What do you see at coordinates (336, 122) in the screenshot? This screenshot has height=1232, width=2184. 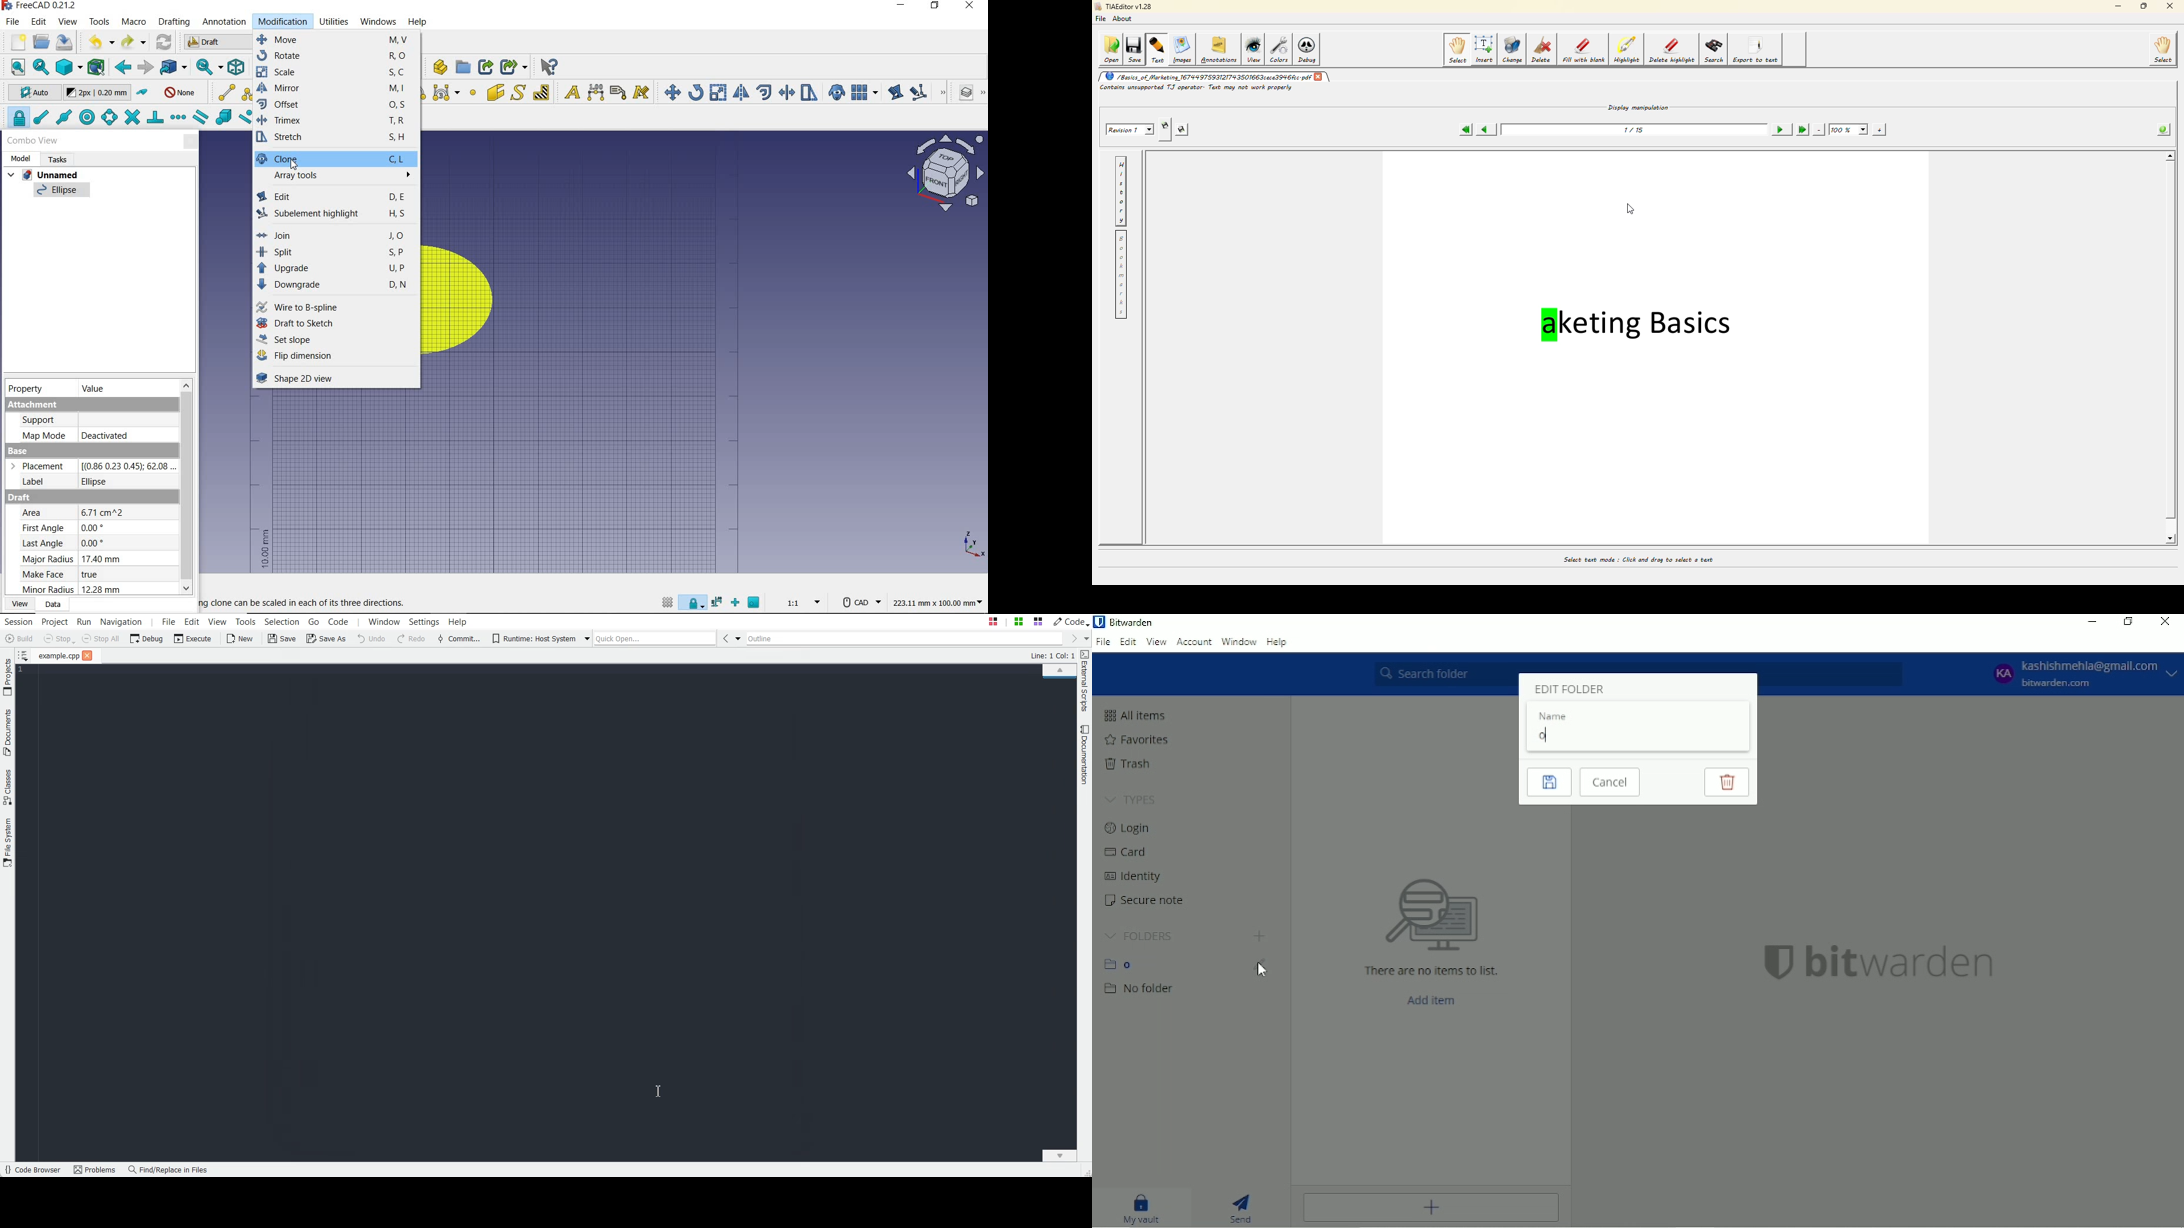 I see `trimex` at bounding box center [336, 122].